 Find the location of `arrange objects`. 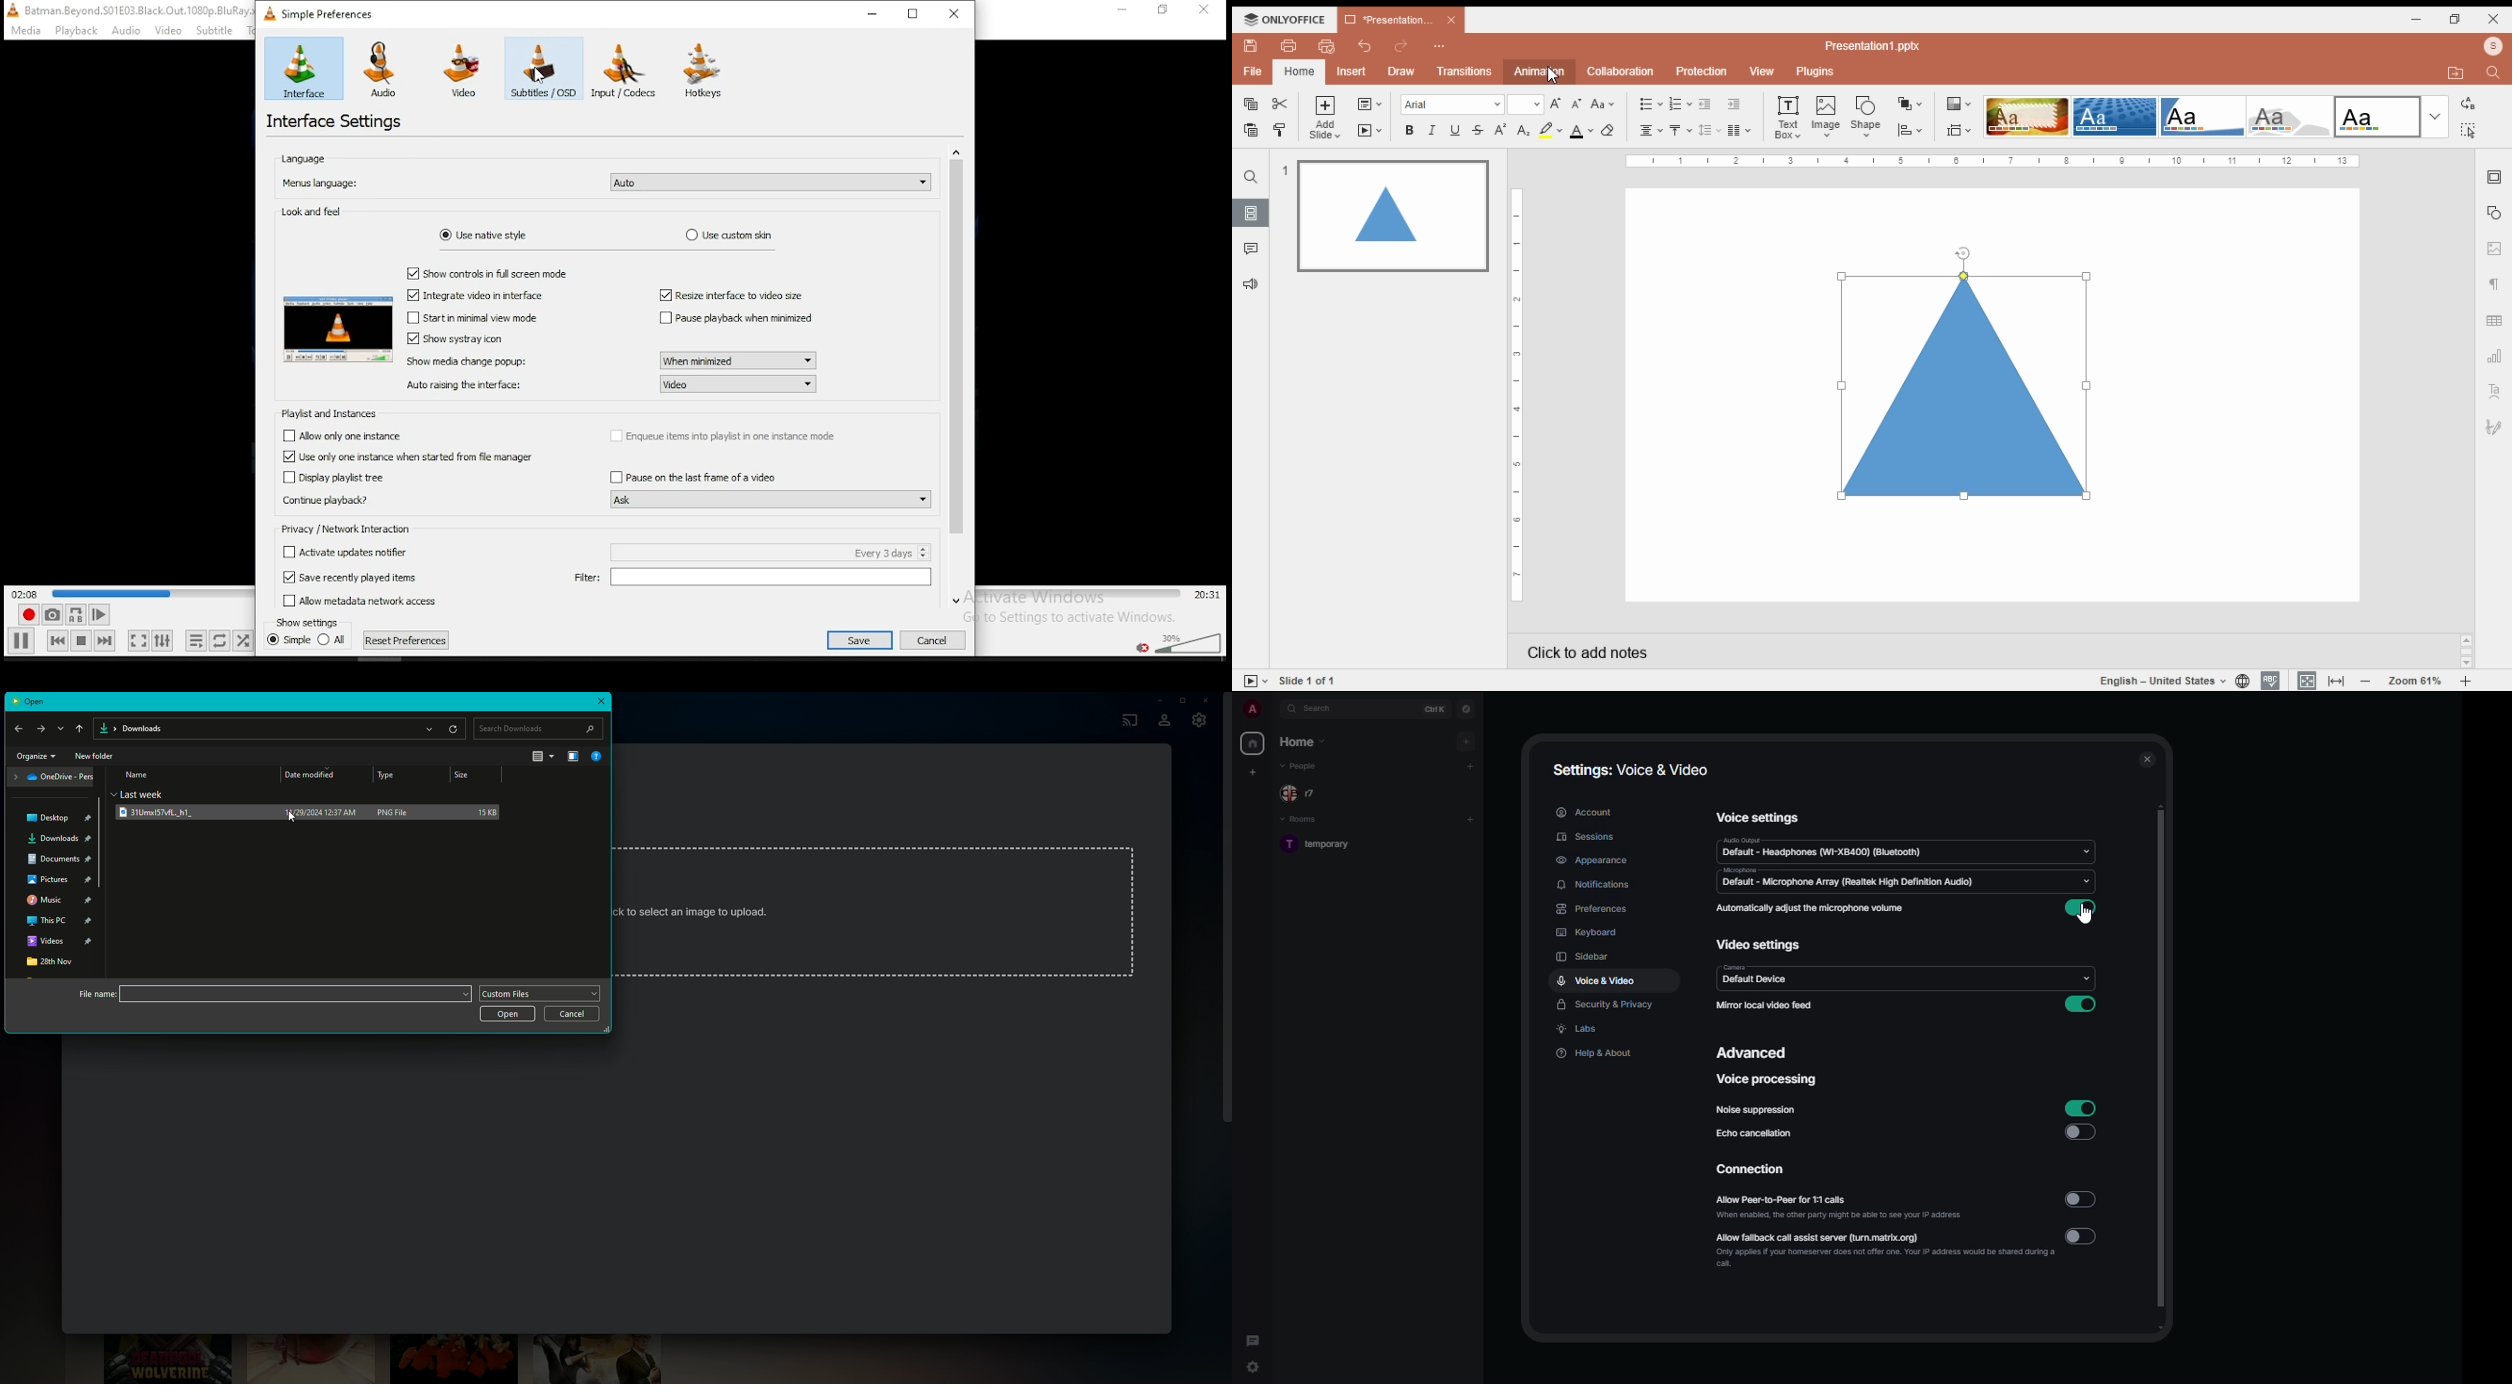

arrange objects is located at coordinates (1909, 104).